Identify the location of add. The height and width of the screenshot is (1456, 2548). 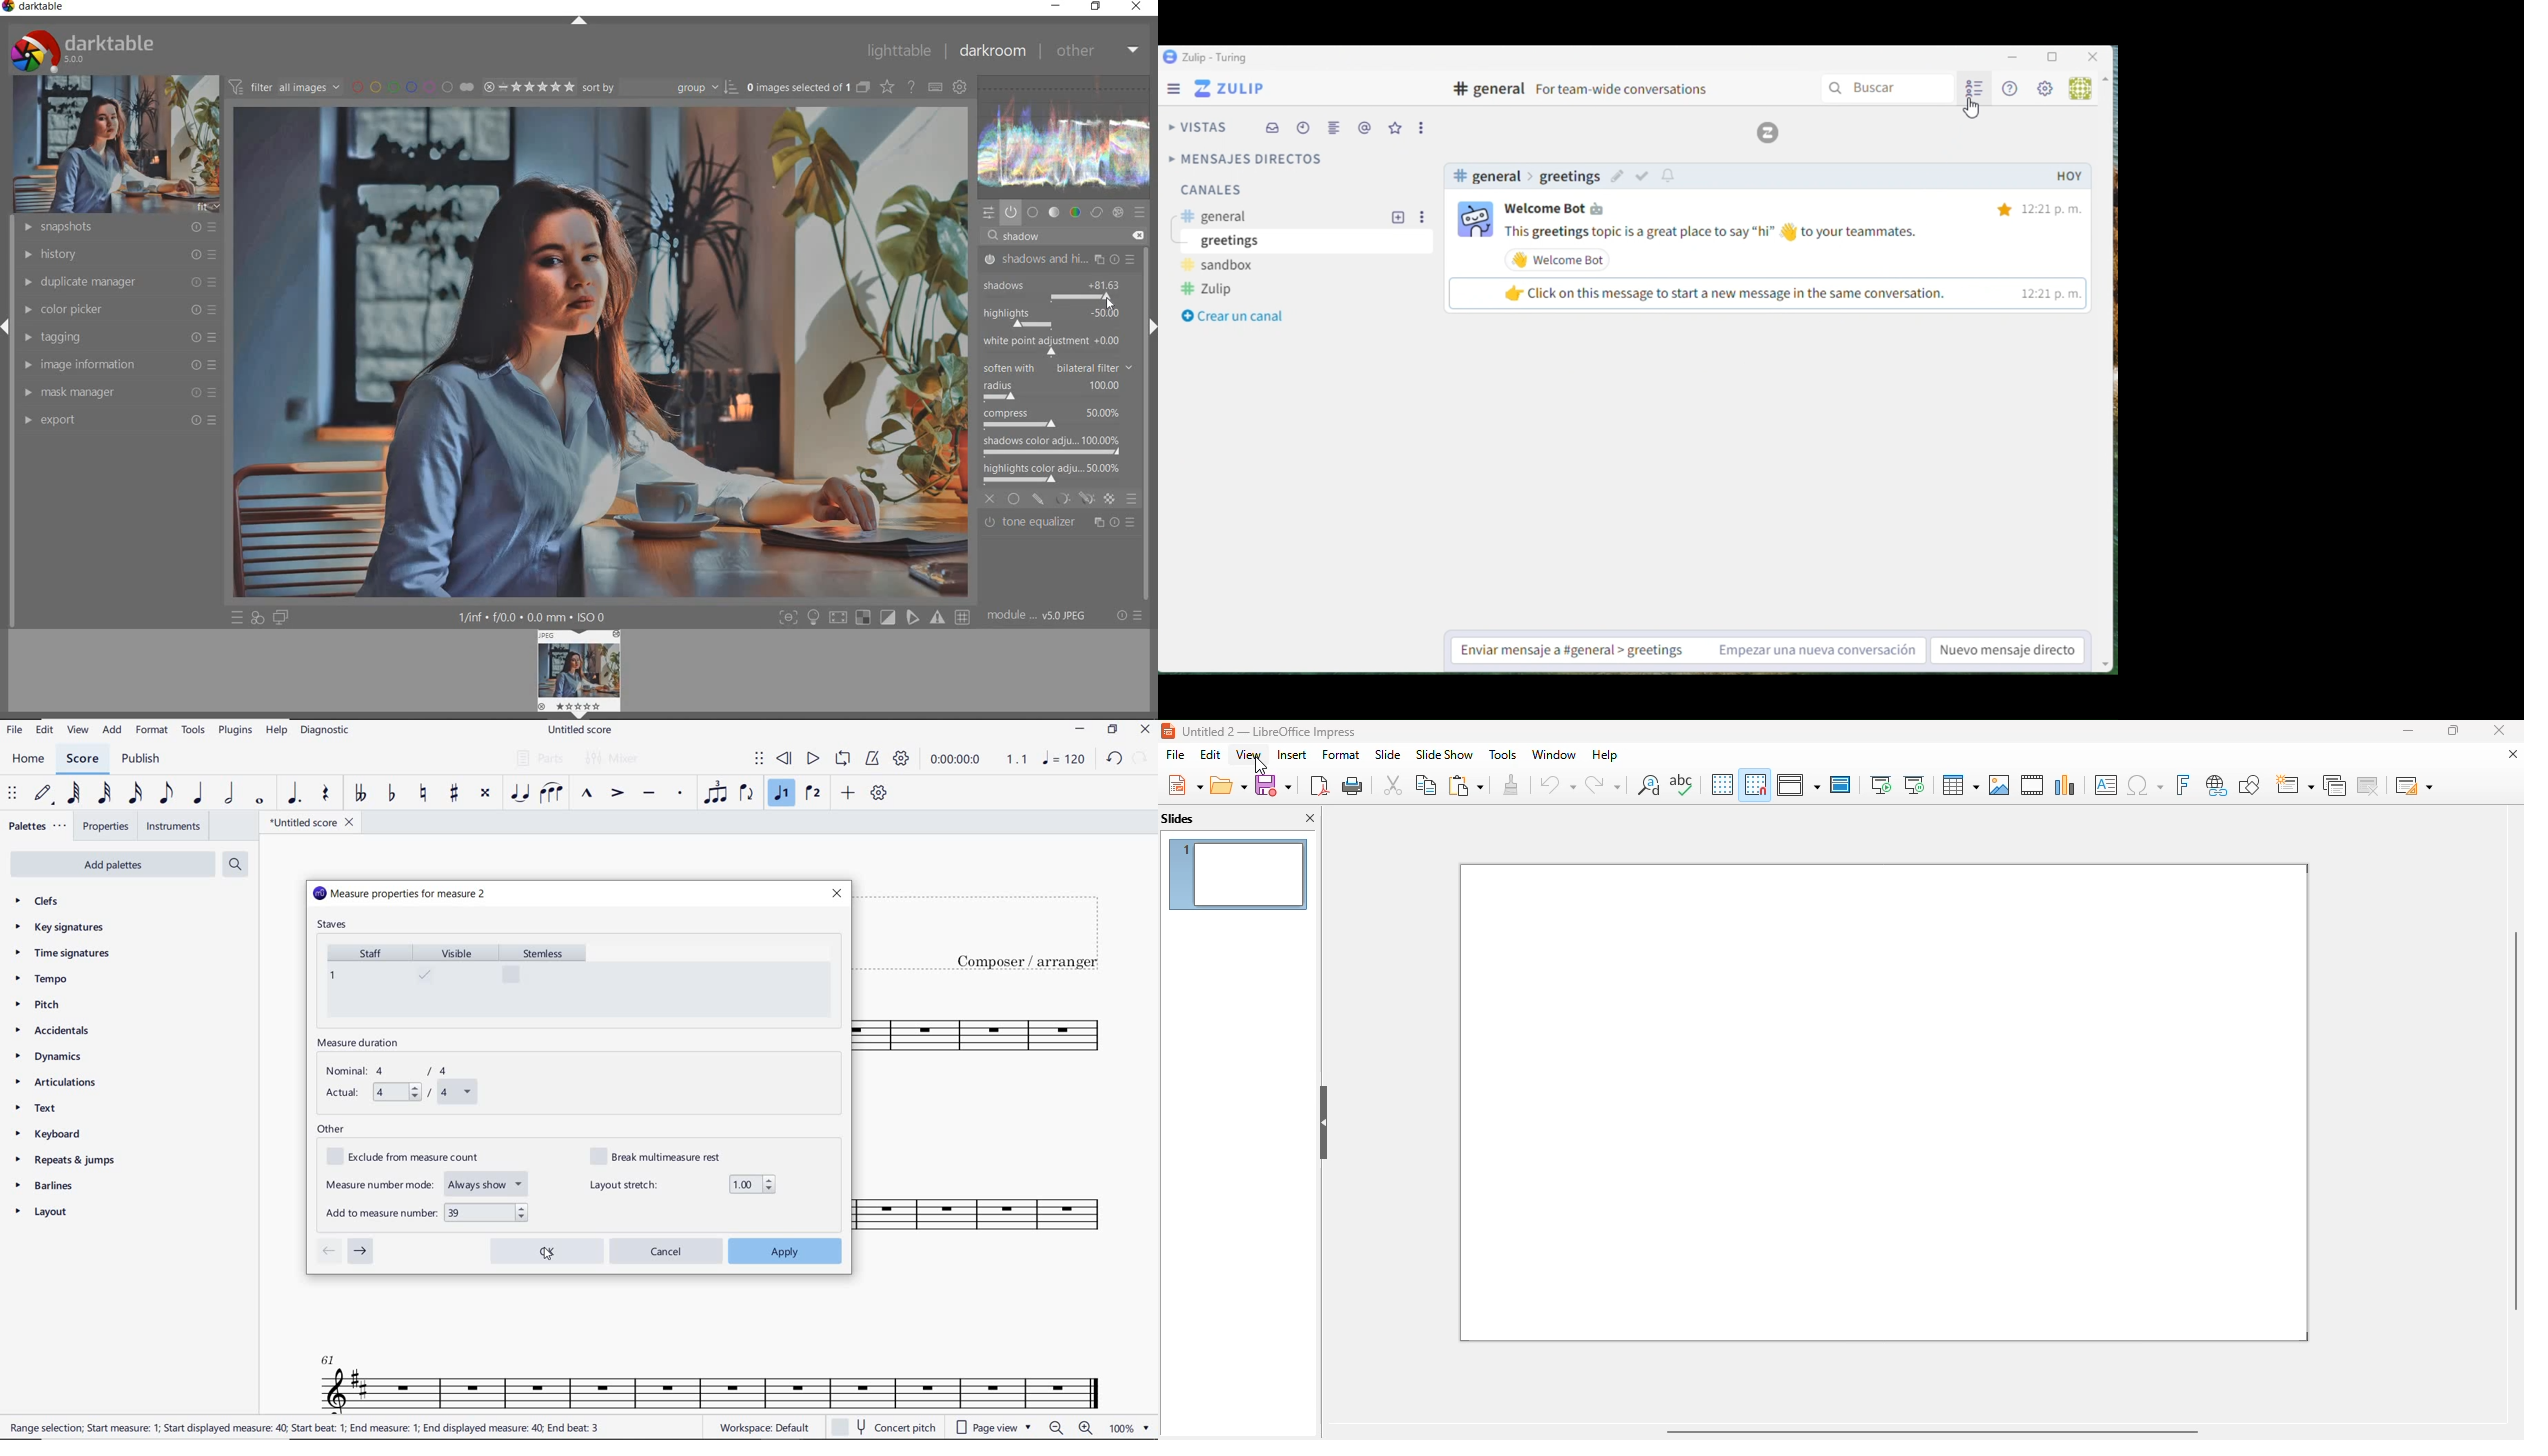
(1399, 217).